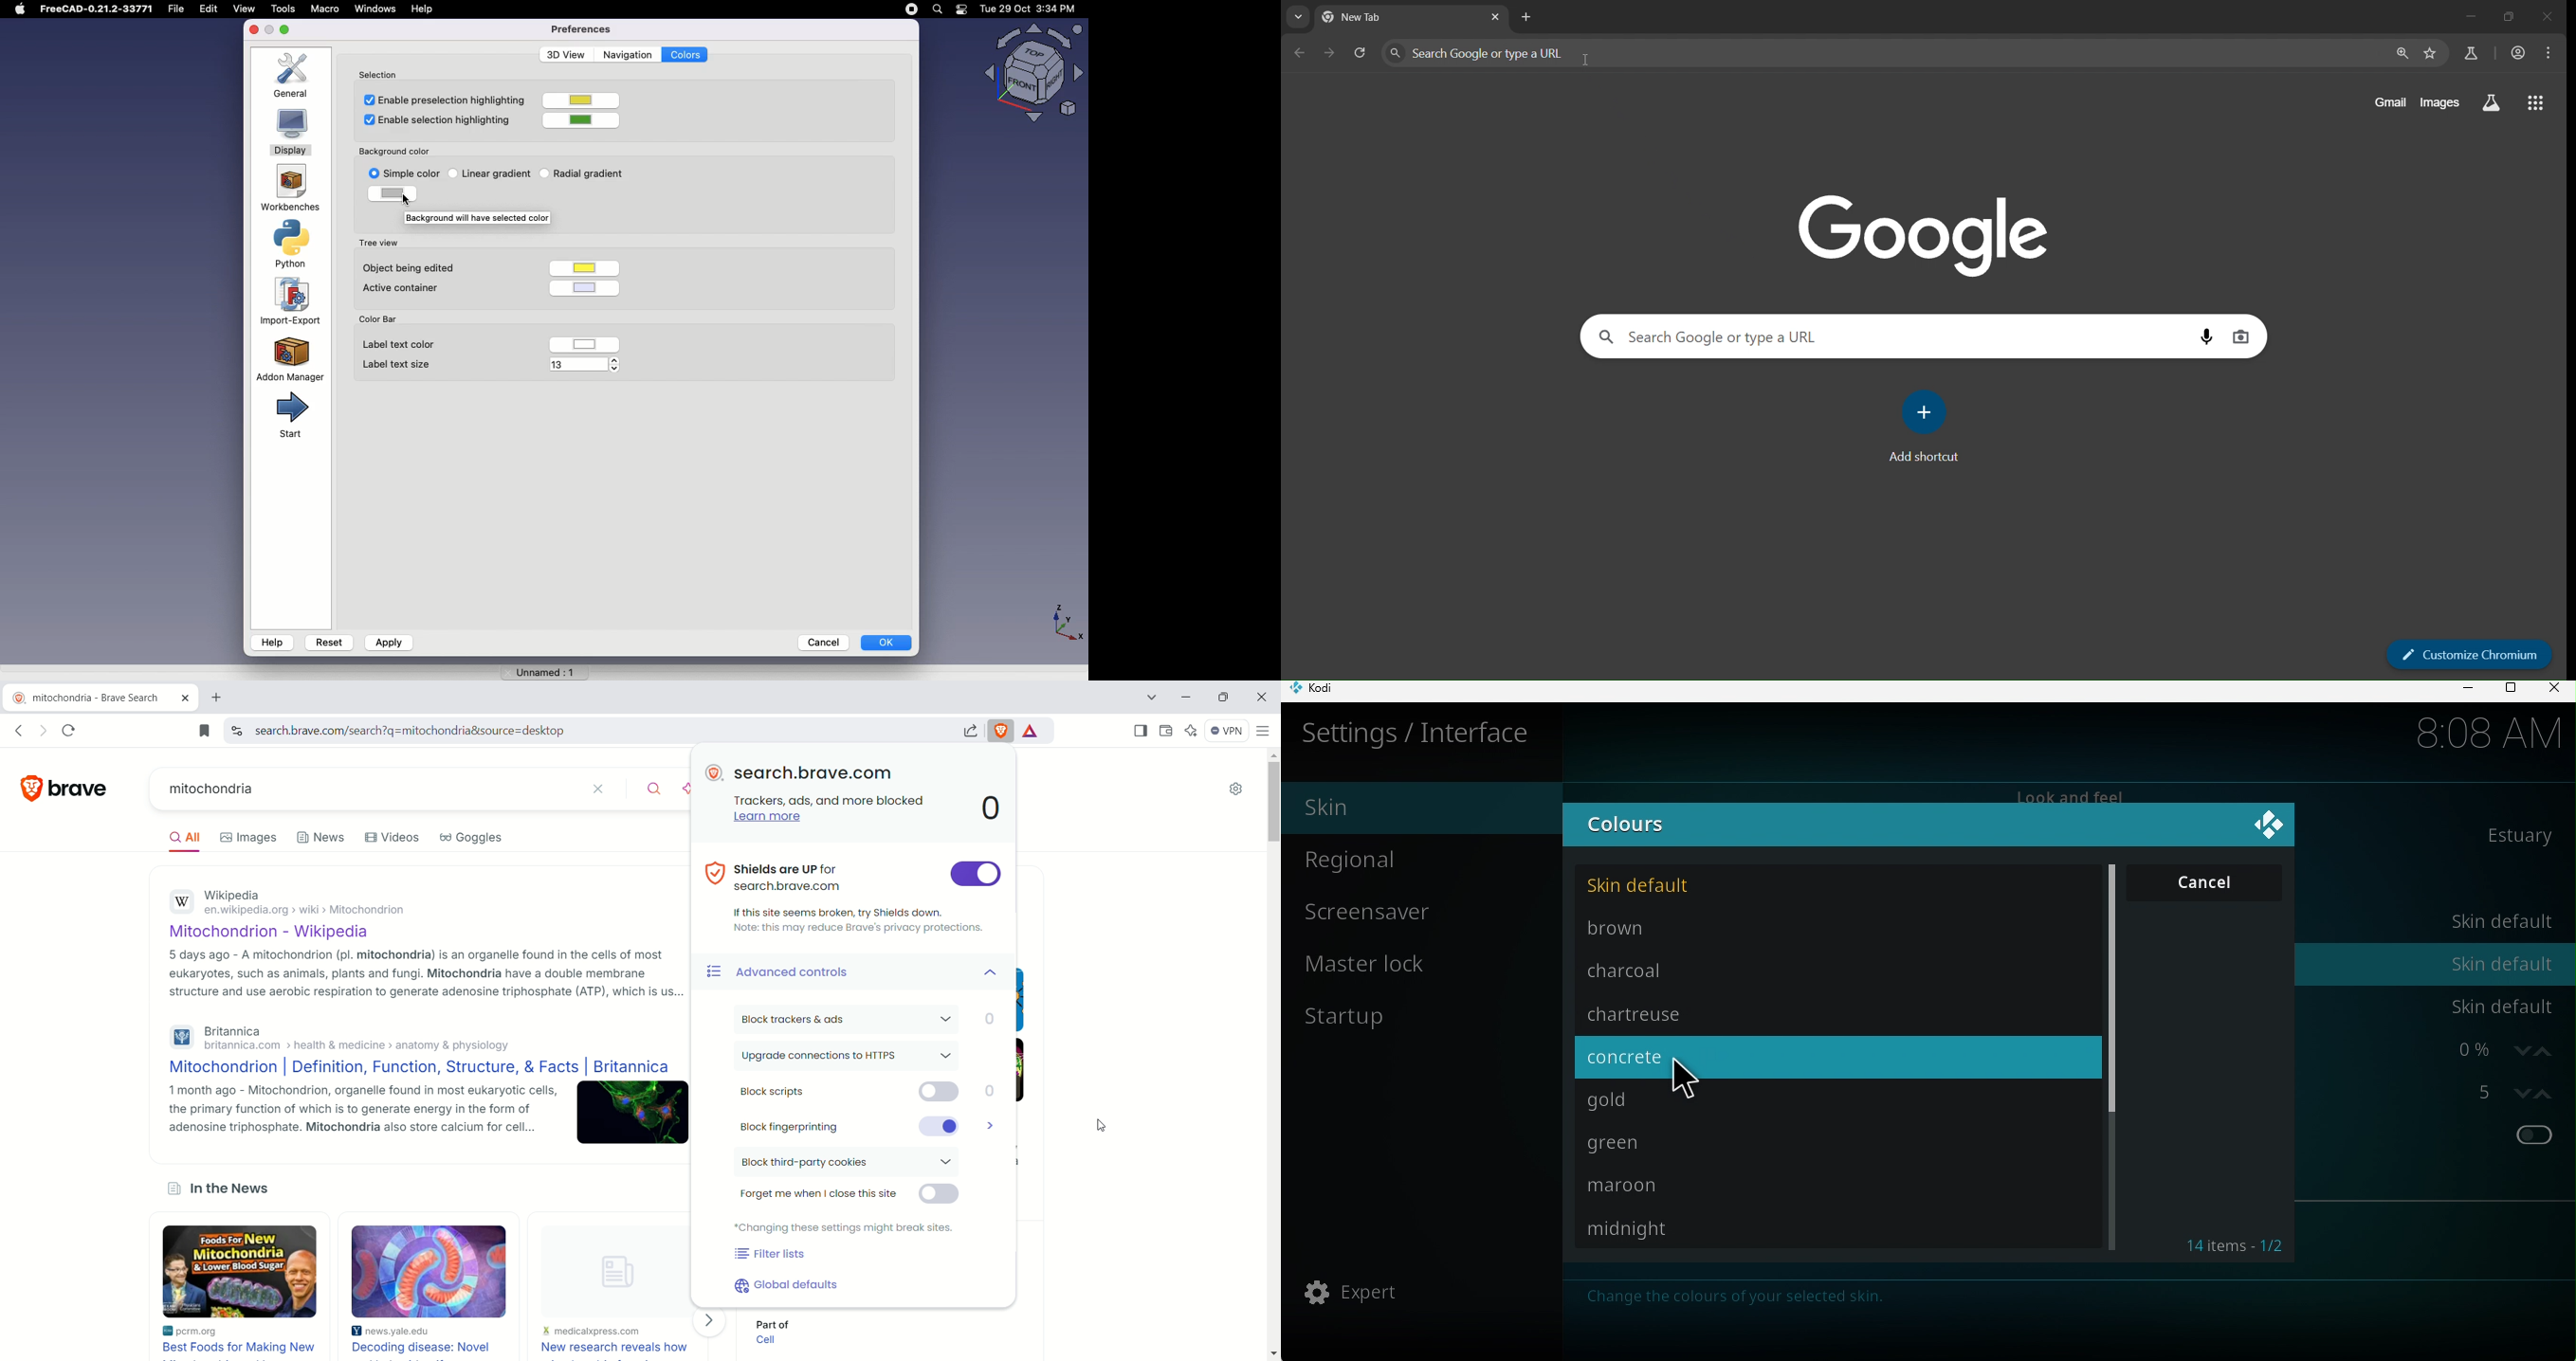  Describe the element at coordinates (290, 358) in the screenshot. I see `Addon Manager` at that location.